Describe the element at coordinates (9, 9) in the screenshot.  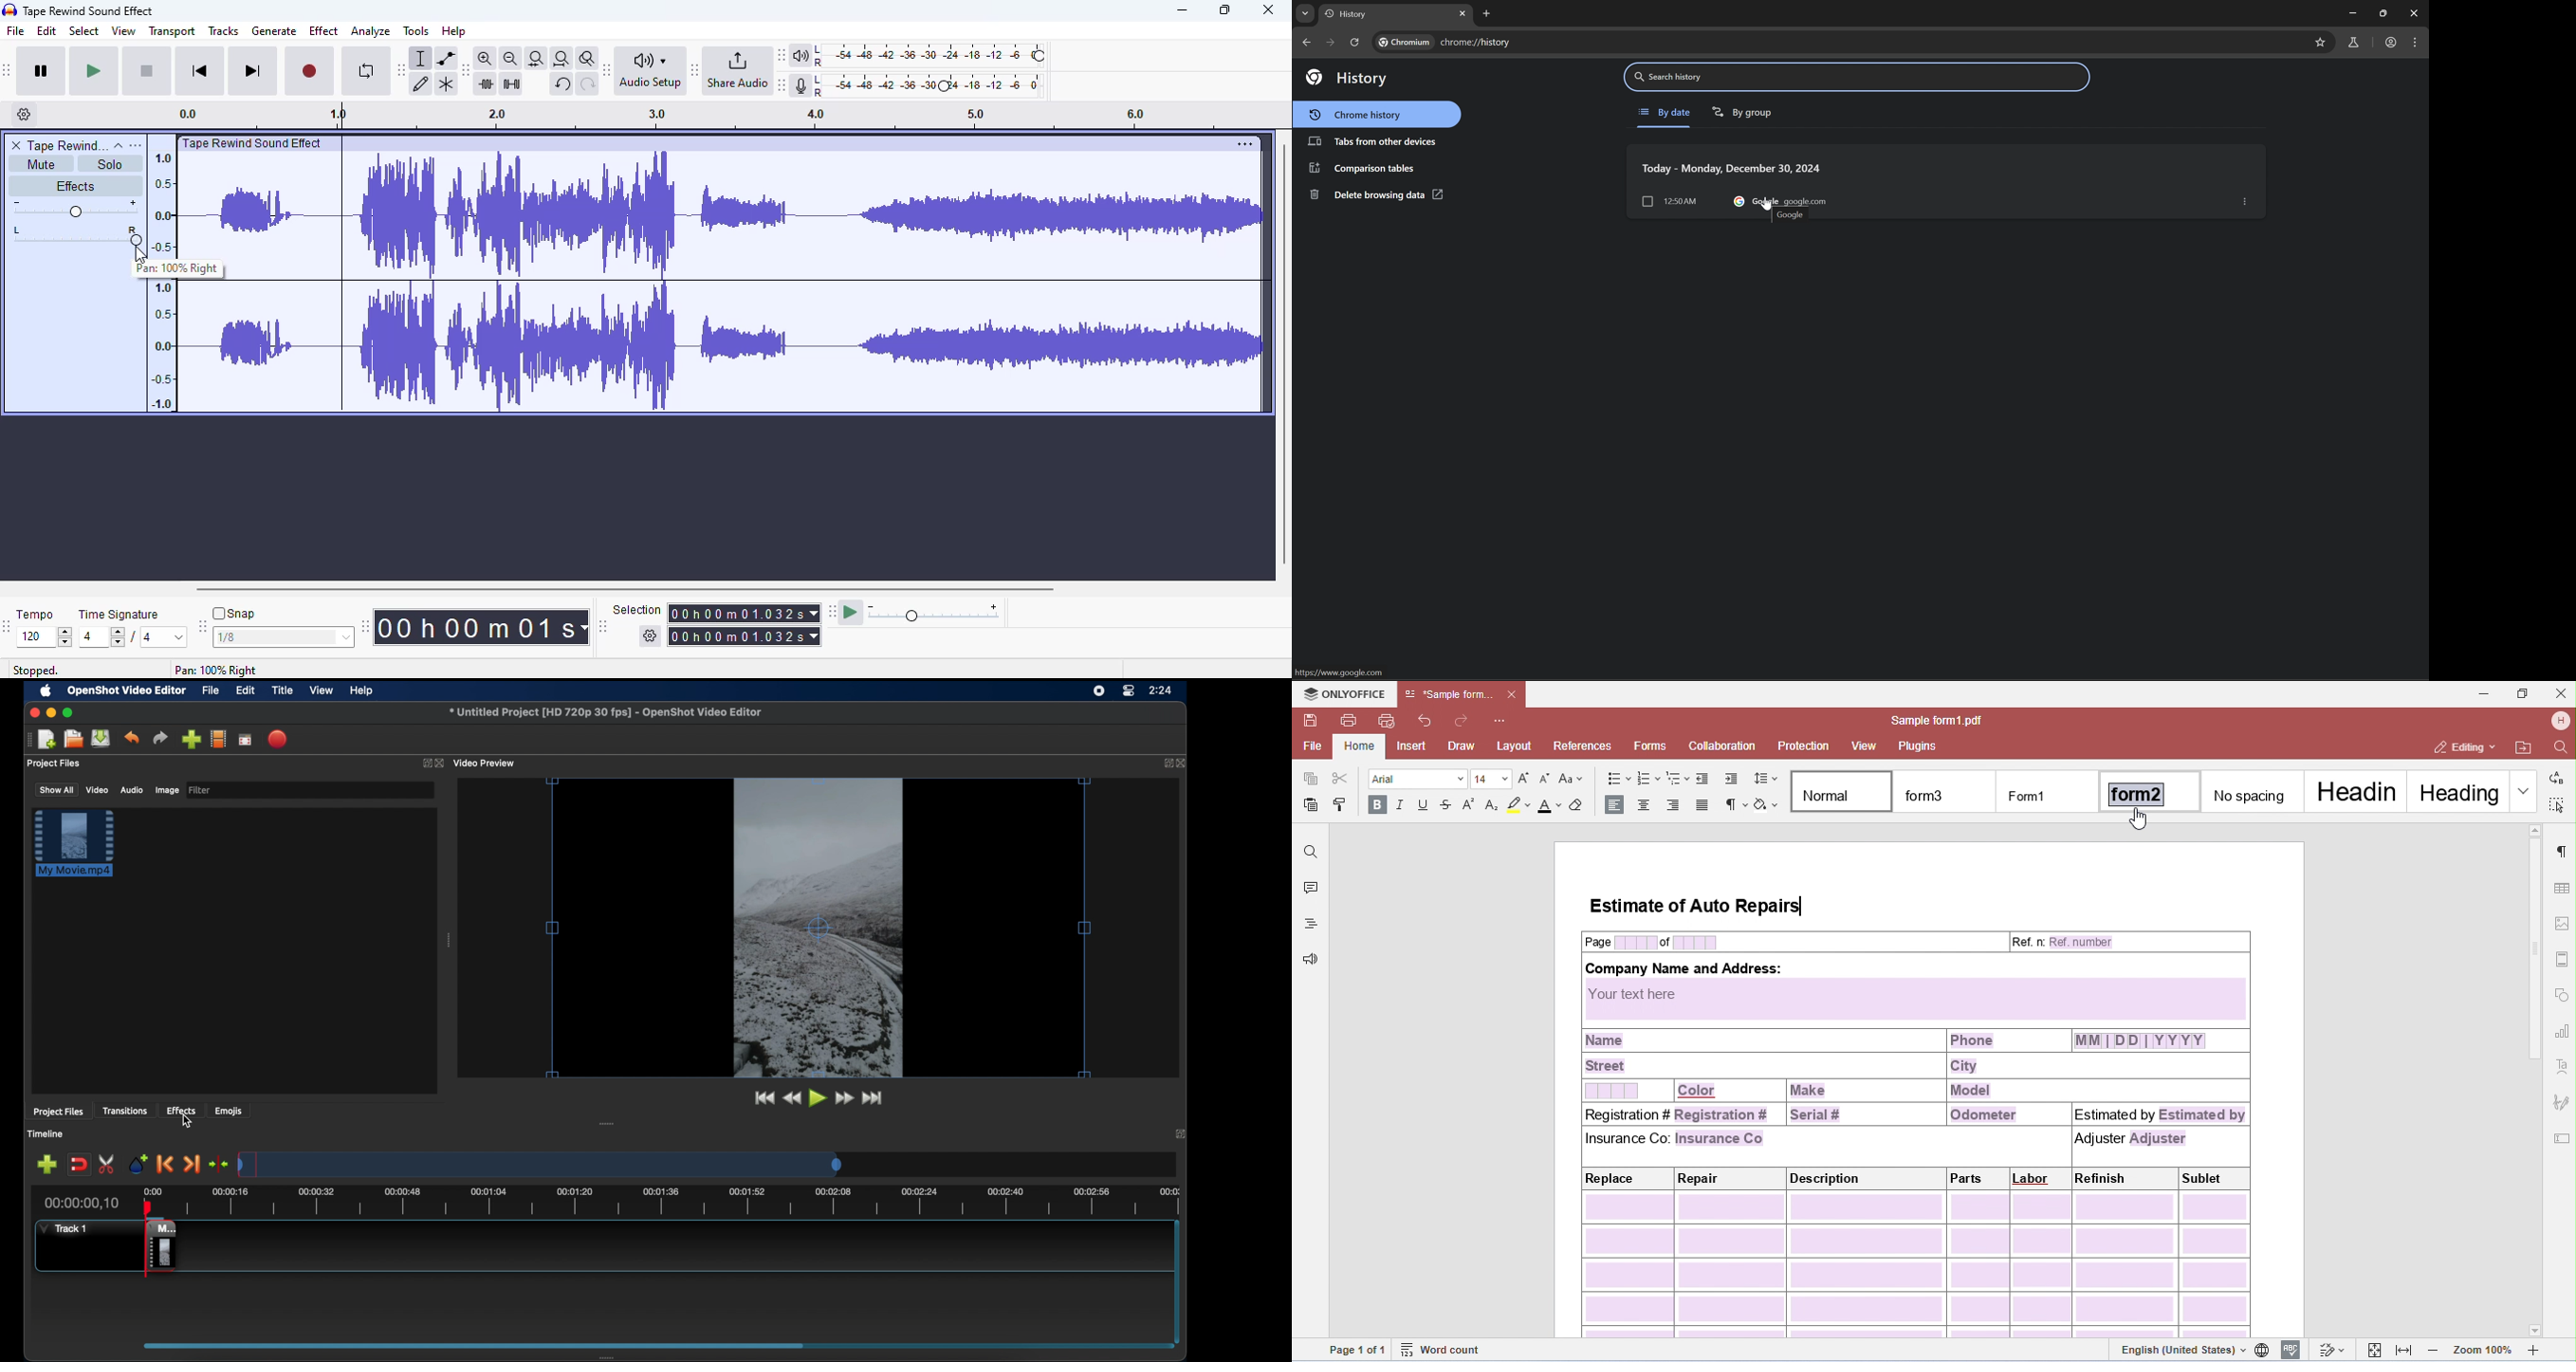
I see `logo` at that location.